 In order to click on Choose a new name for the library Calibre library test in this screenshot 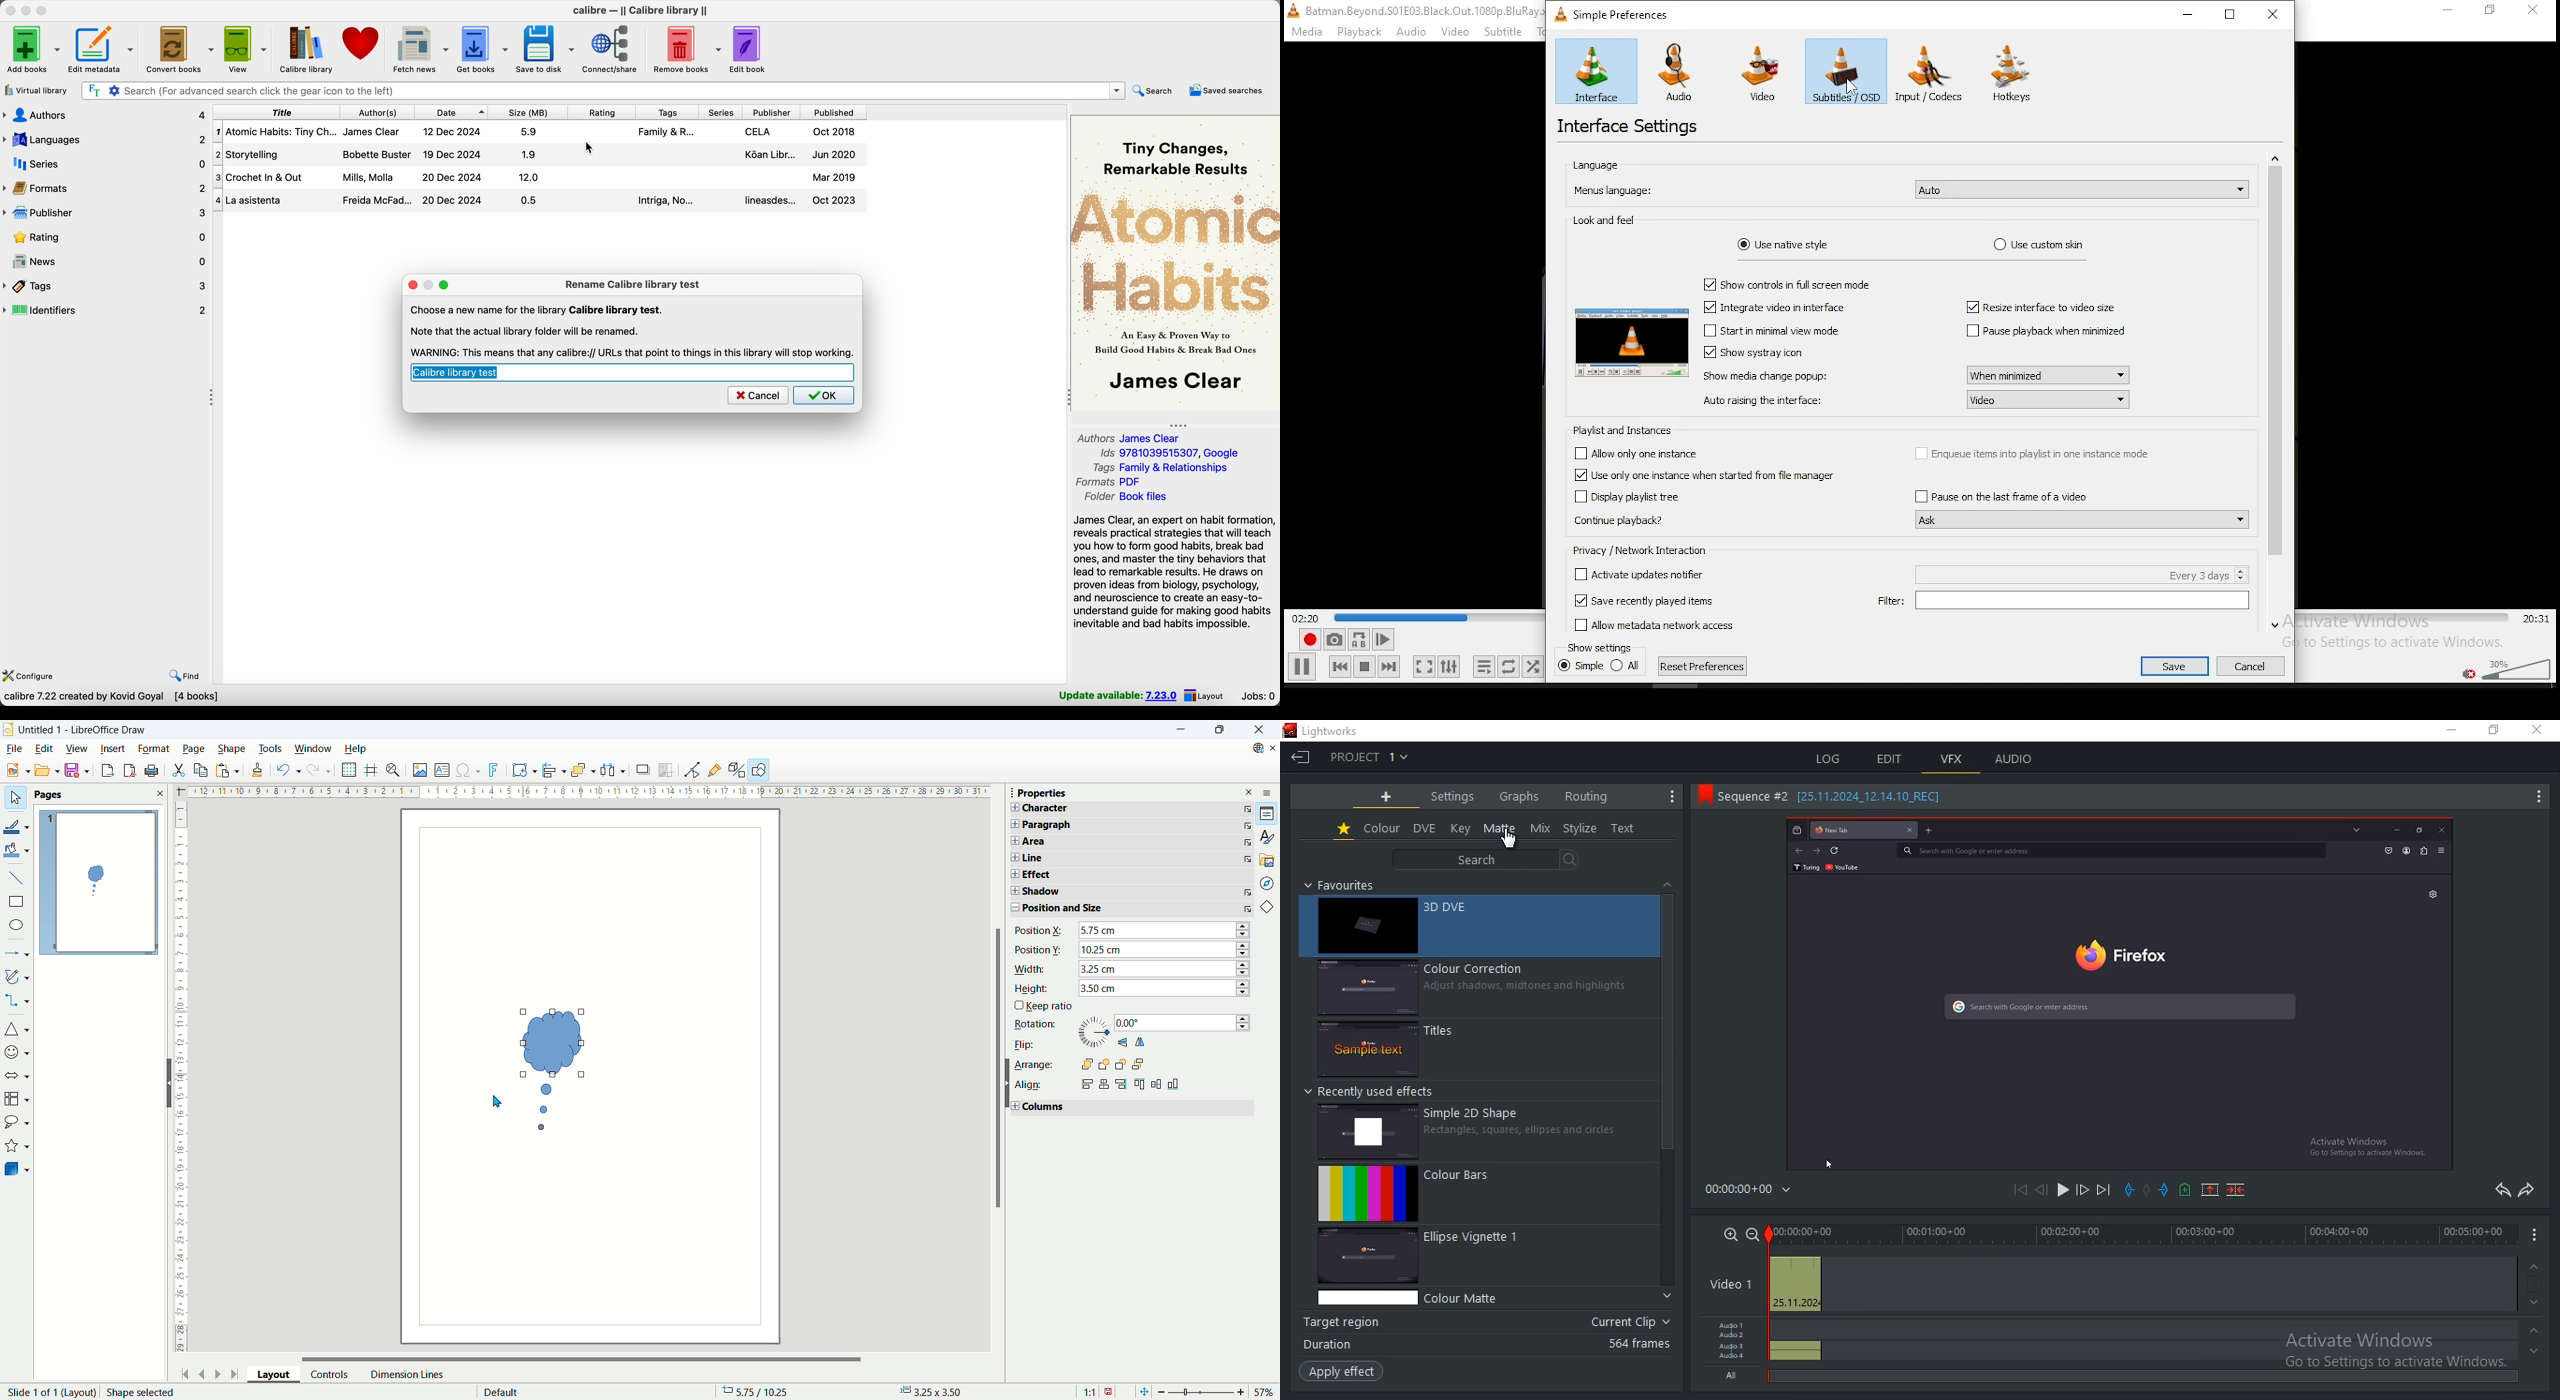, I will do `click(537, 310)`.